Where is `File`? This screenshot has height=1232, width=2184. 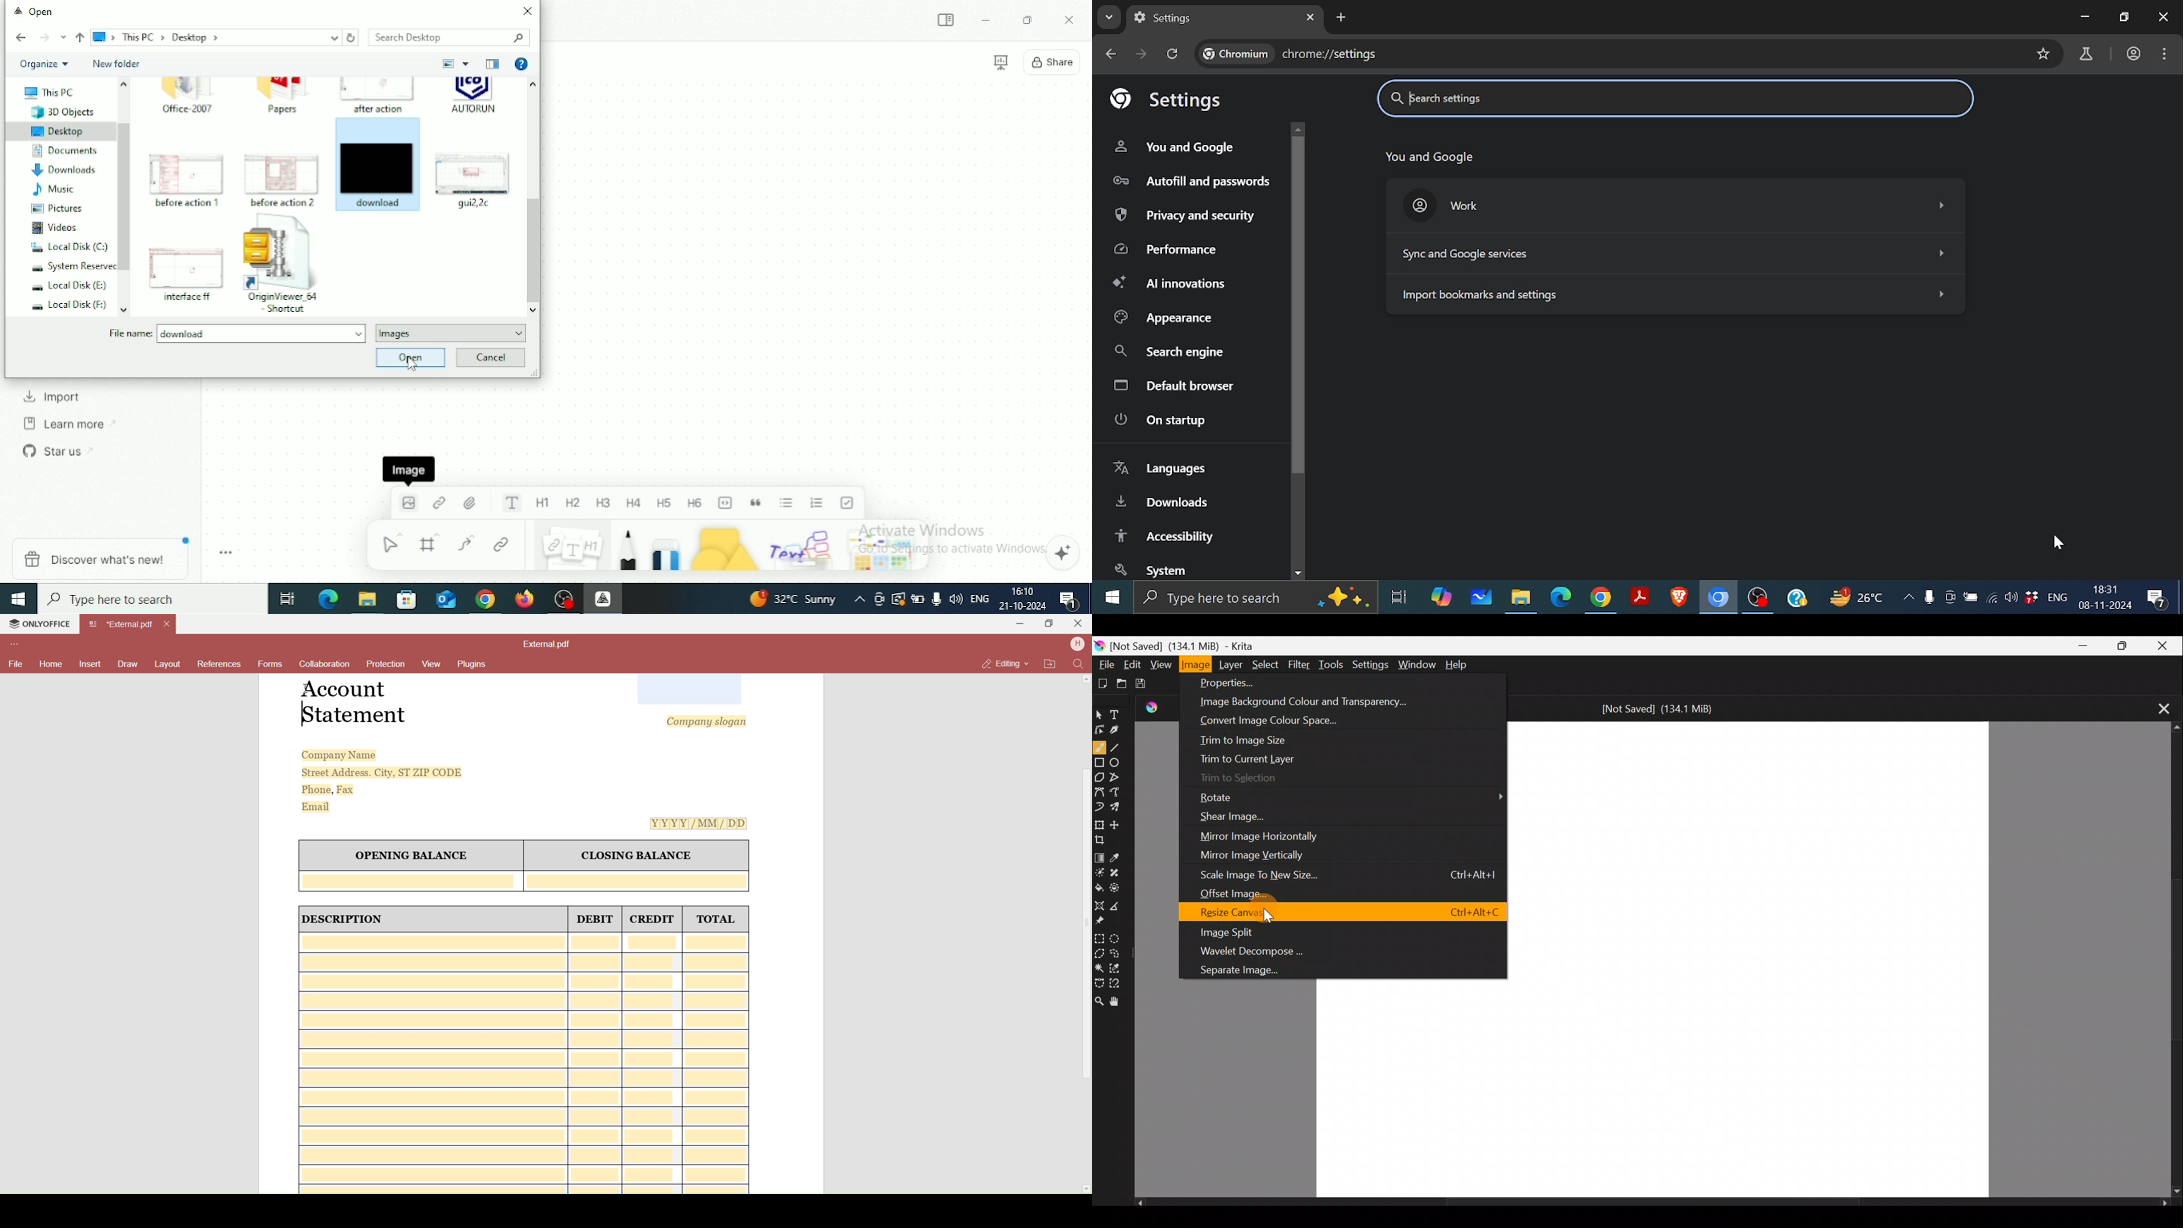 File is located at coordinates (1105, 662).